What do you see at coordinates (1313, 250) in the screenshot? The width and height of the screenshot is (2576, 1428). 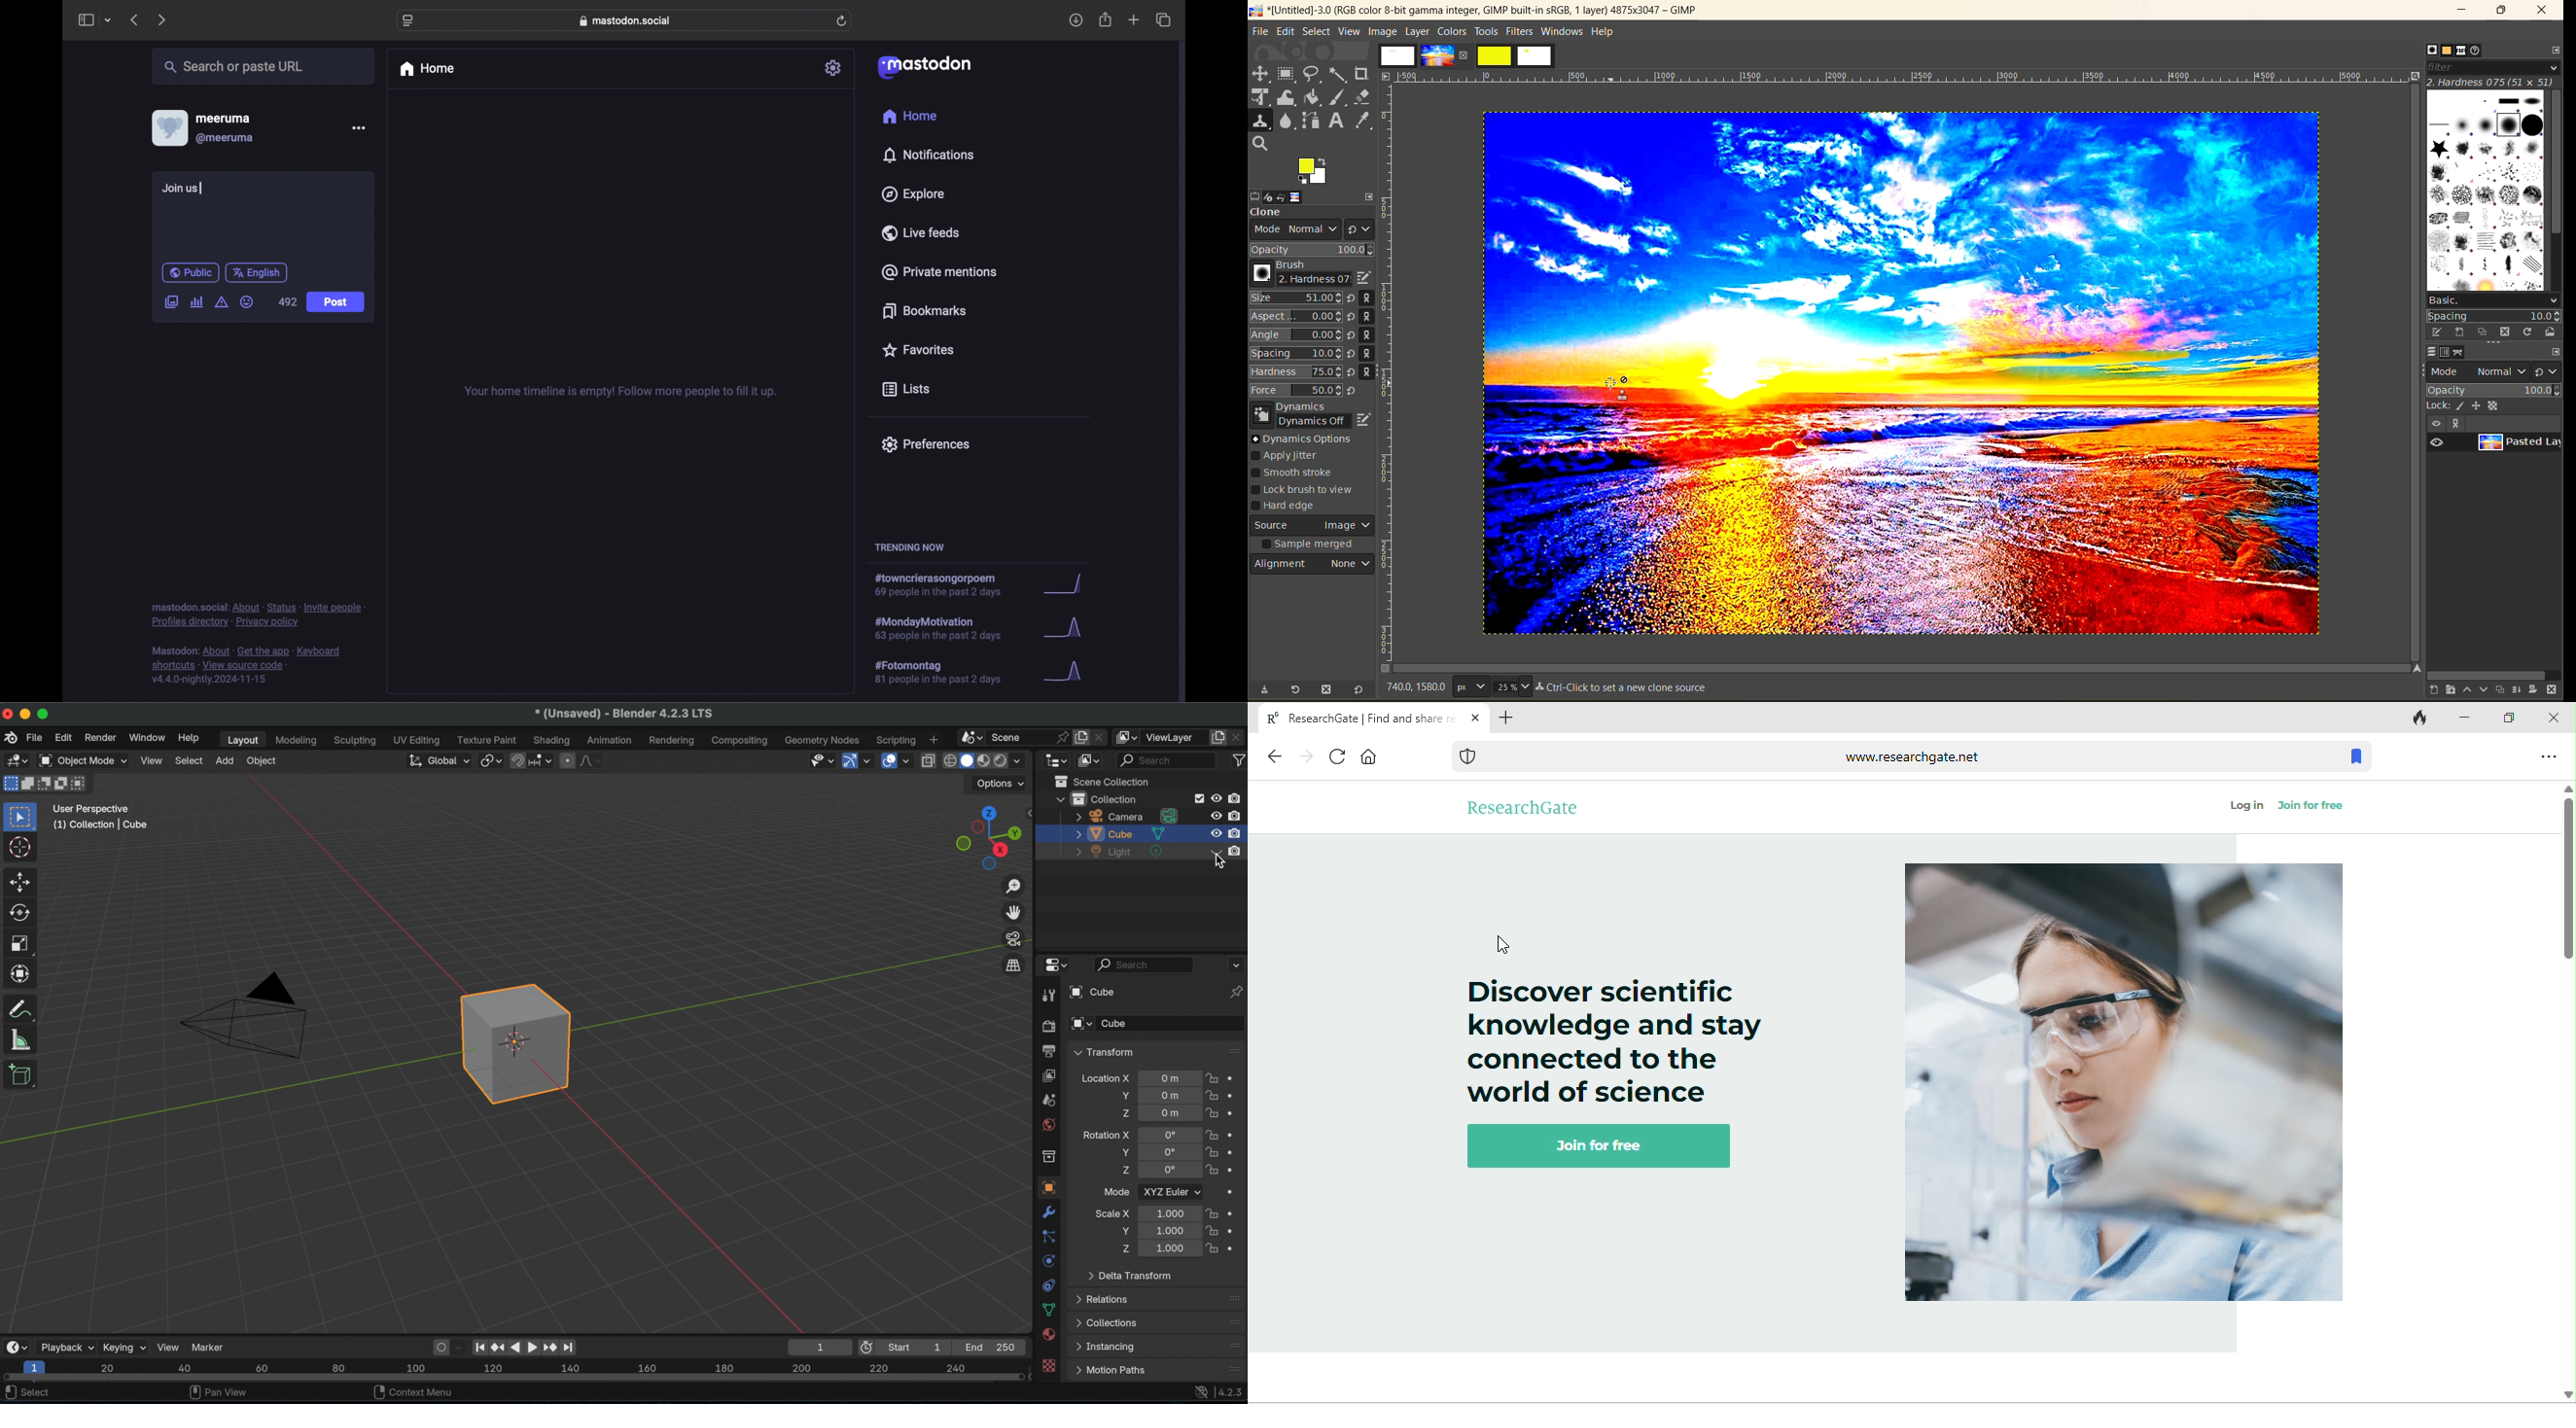 I see `opacity` at bounding box center [1313, 250].